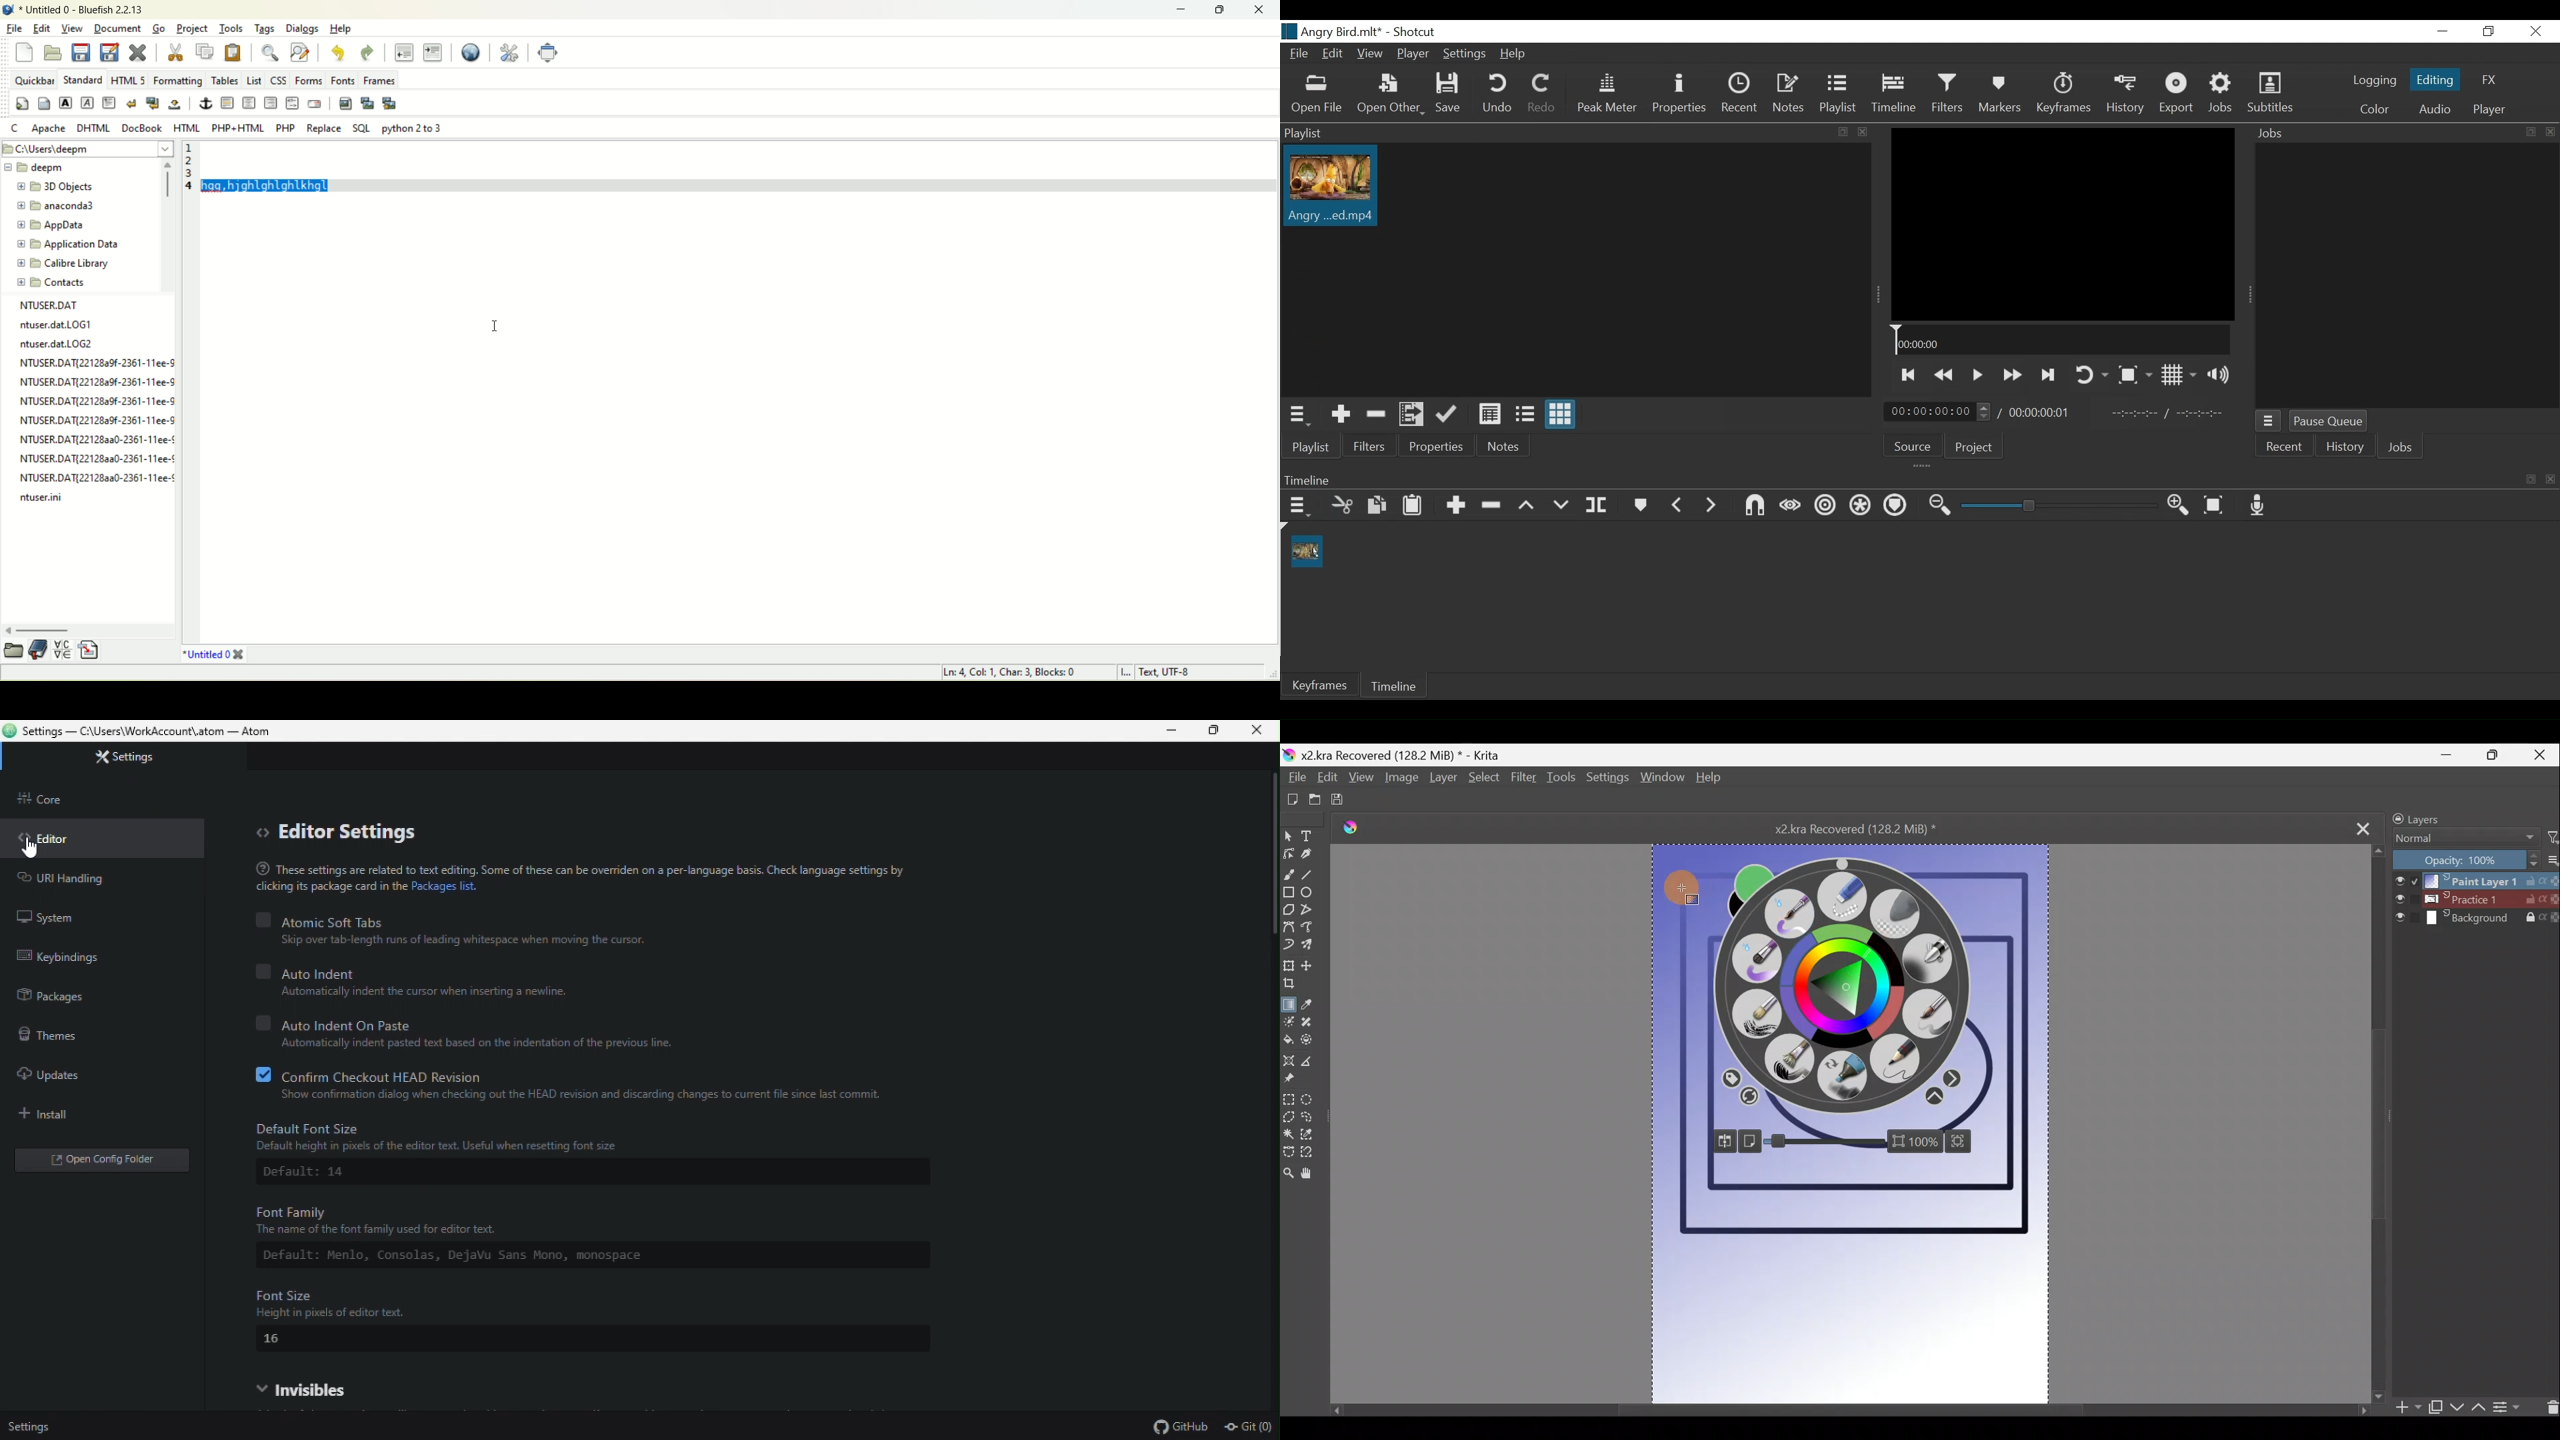 Image resolution: width=2576 pixels, height=1456 pixels. What do you see at coordinates (1497, 93) in the screenshot?
I see `Undo` at bounding box center [1497, 93].